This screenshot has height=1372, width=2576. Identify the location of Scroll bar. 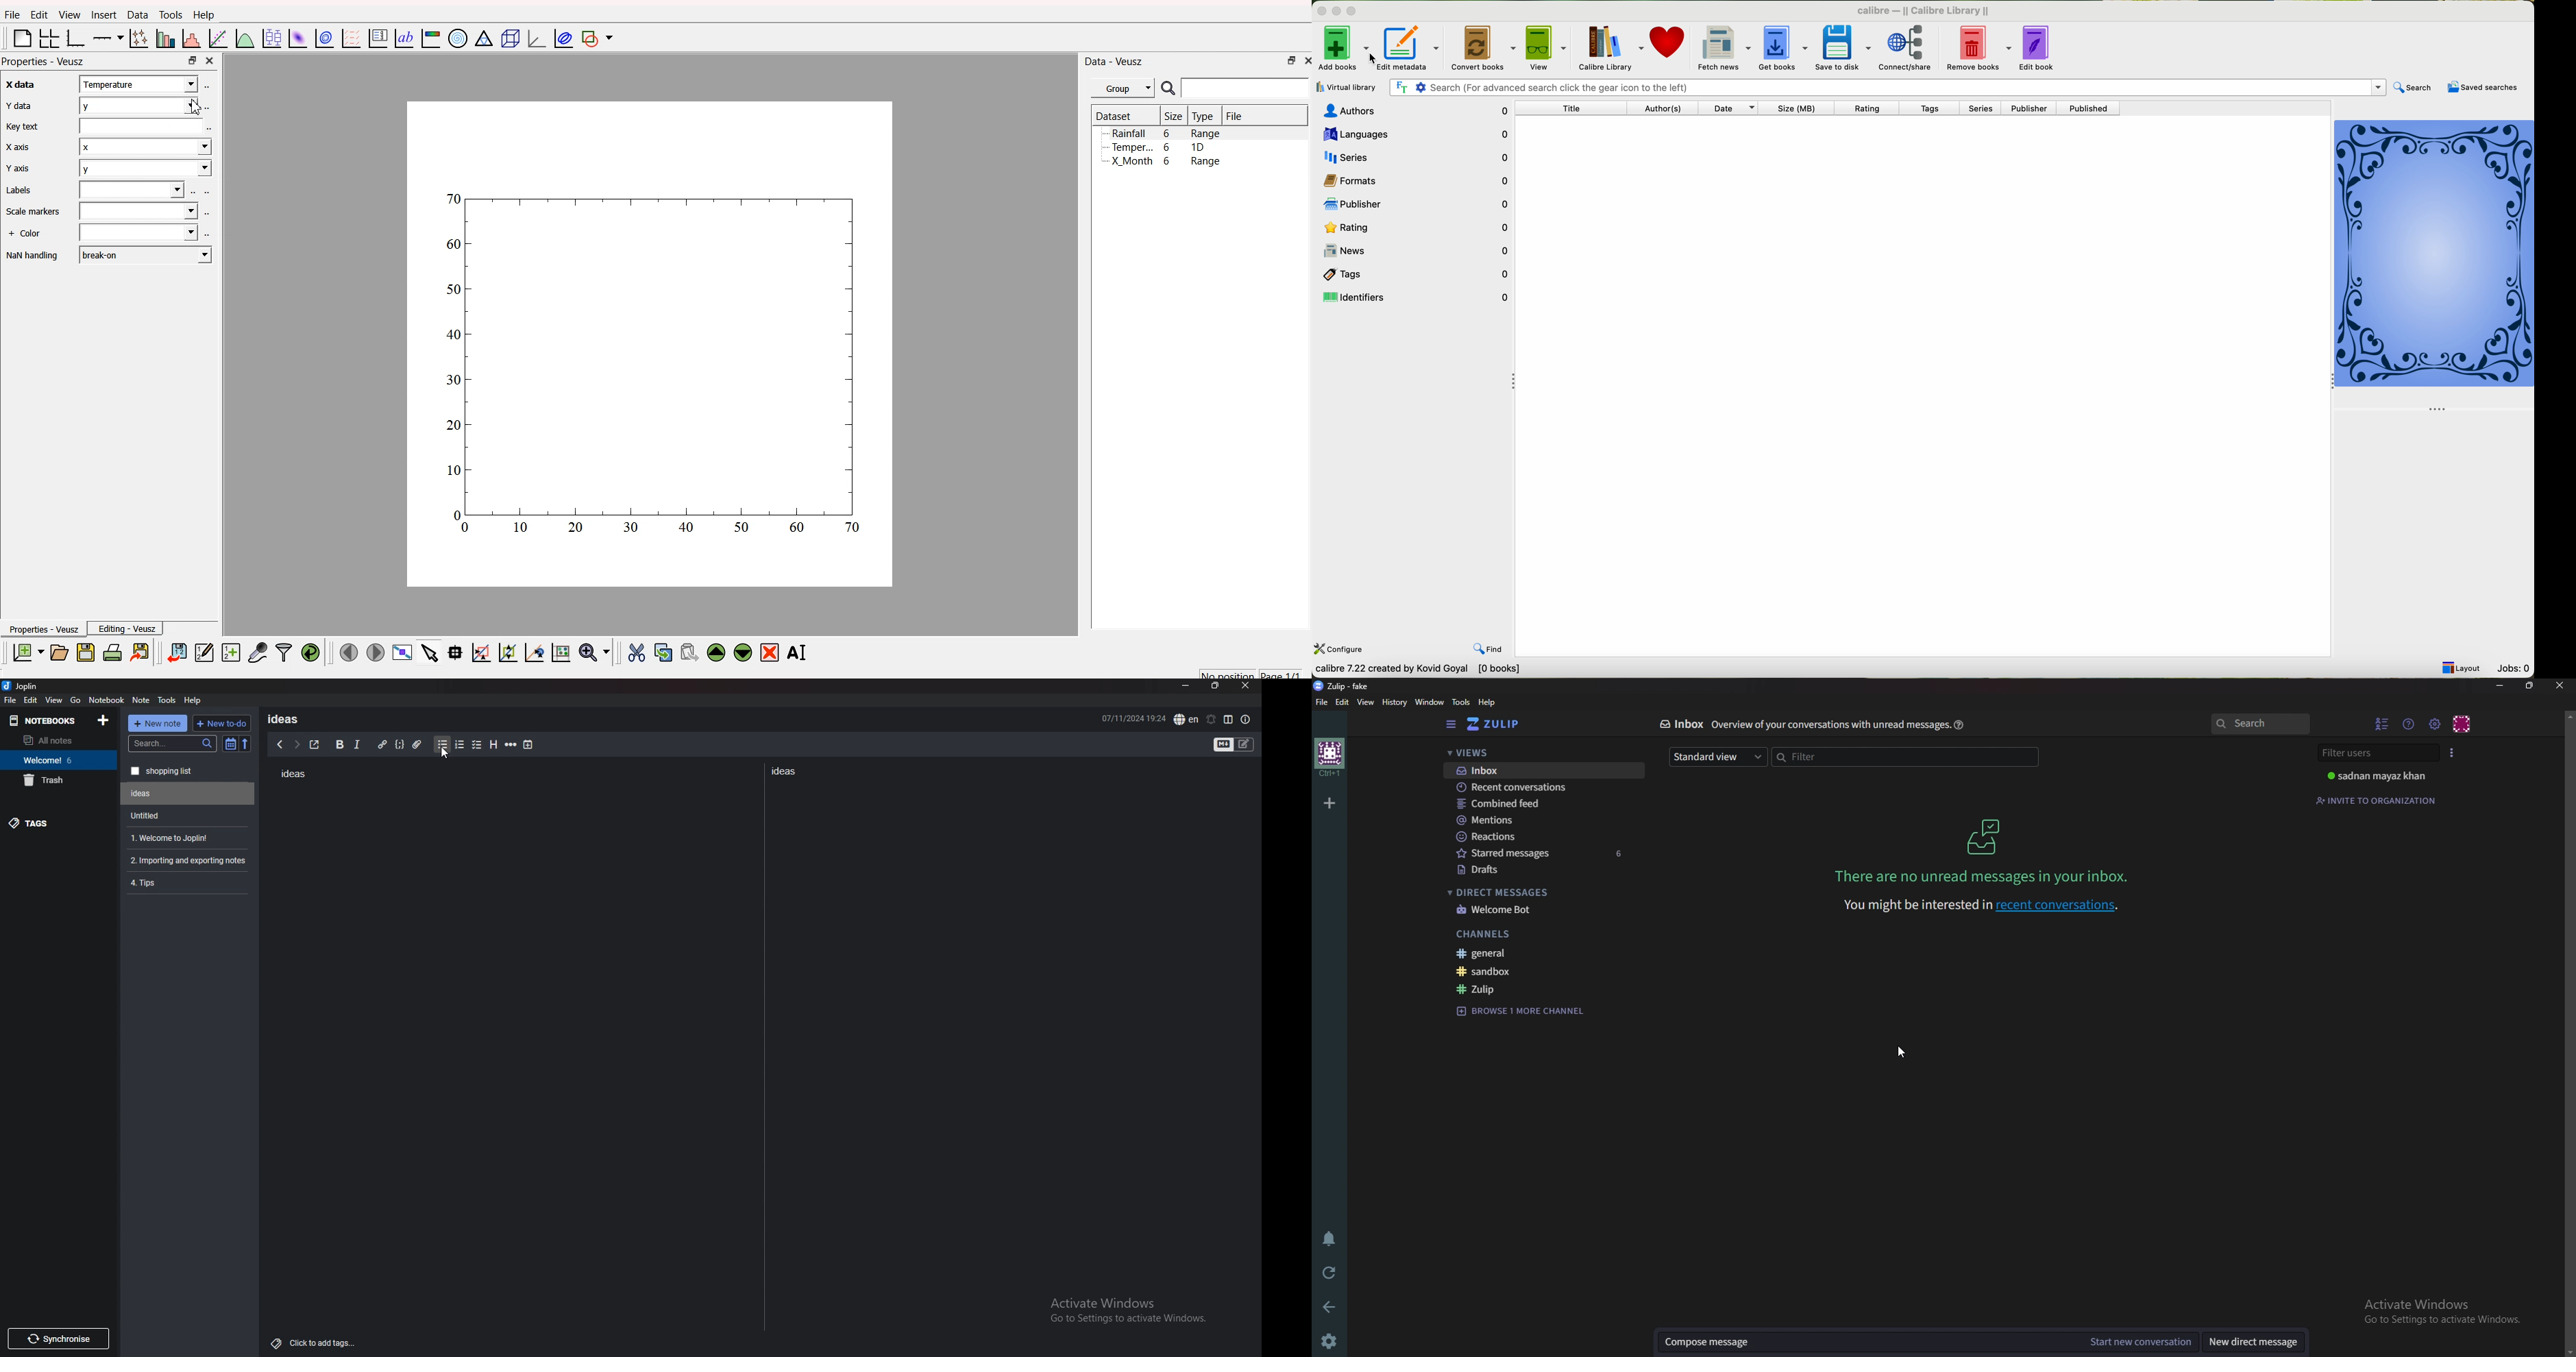
(2570, 1033).